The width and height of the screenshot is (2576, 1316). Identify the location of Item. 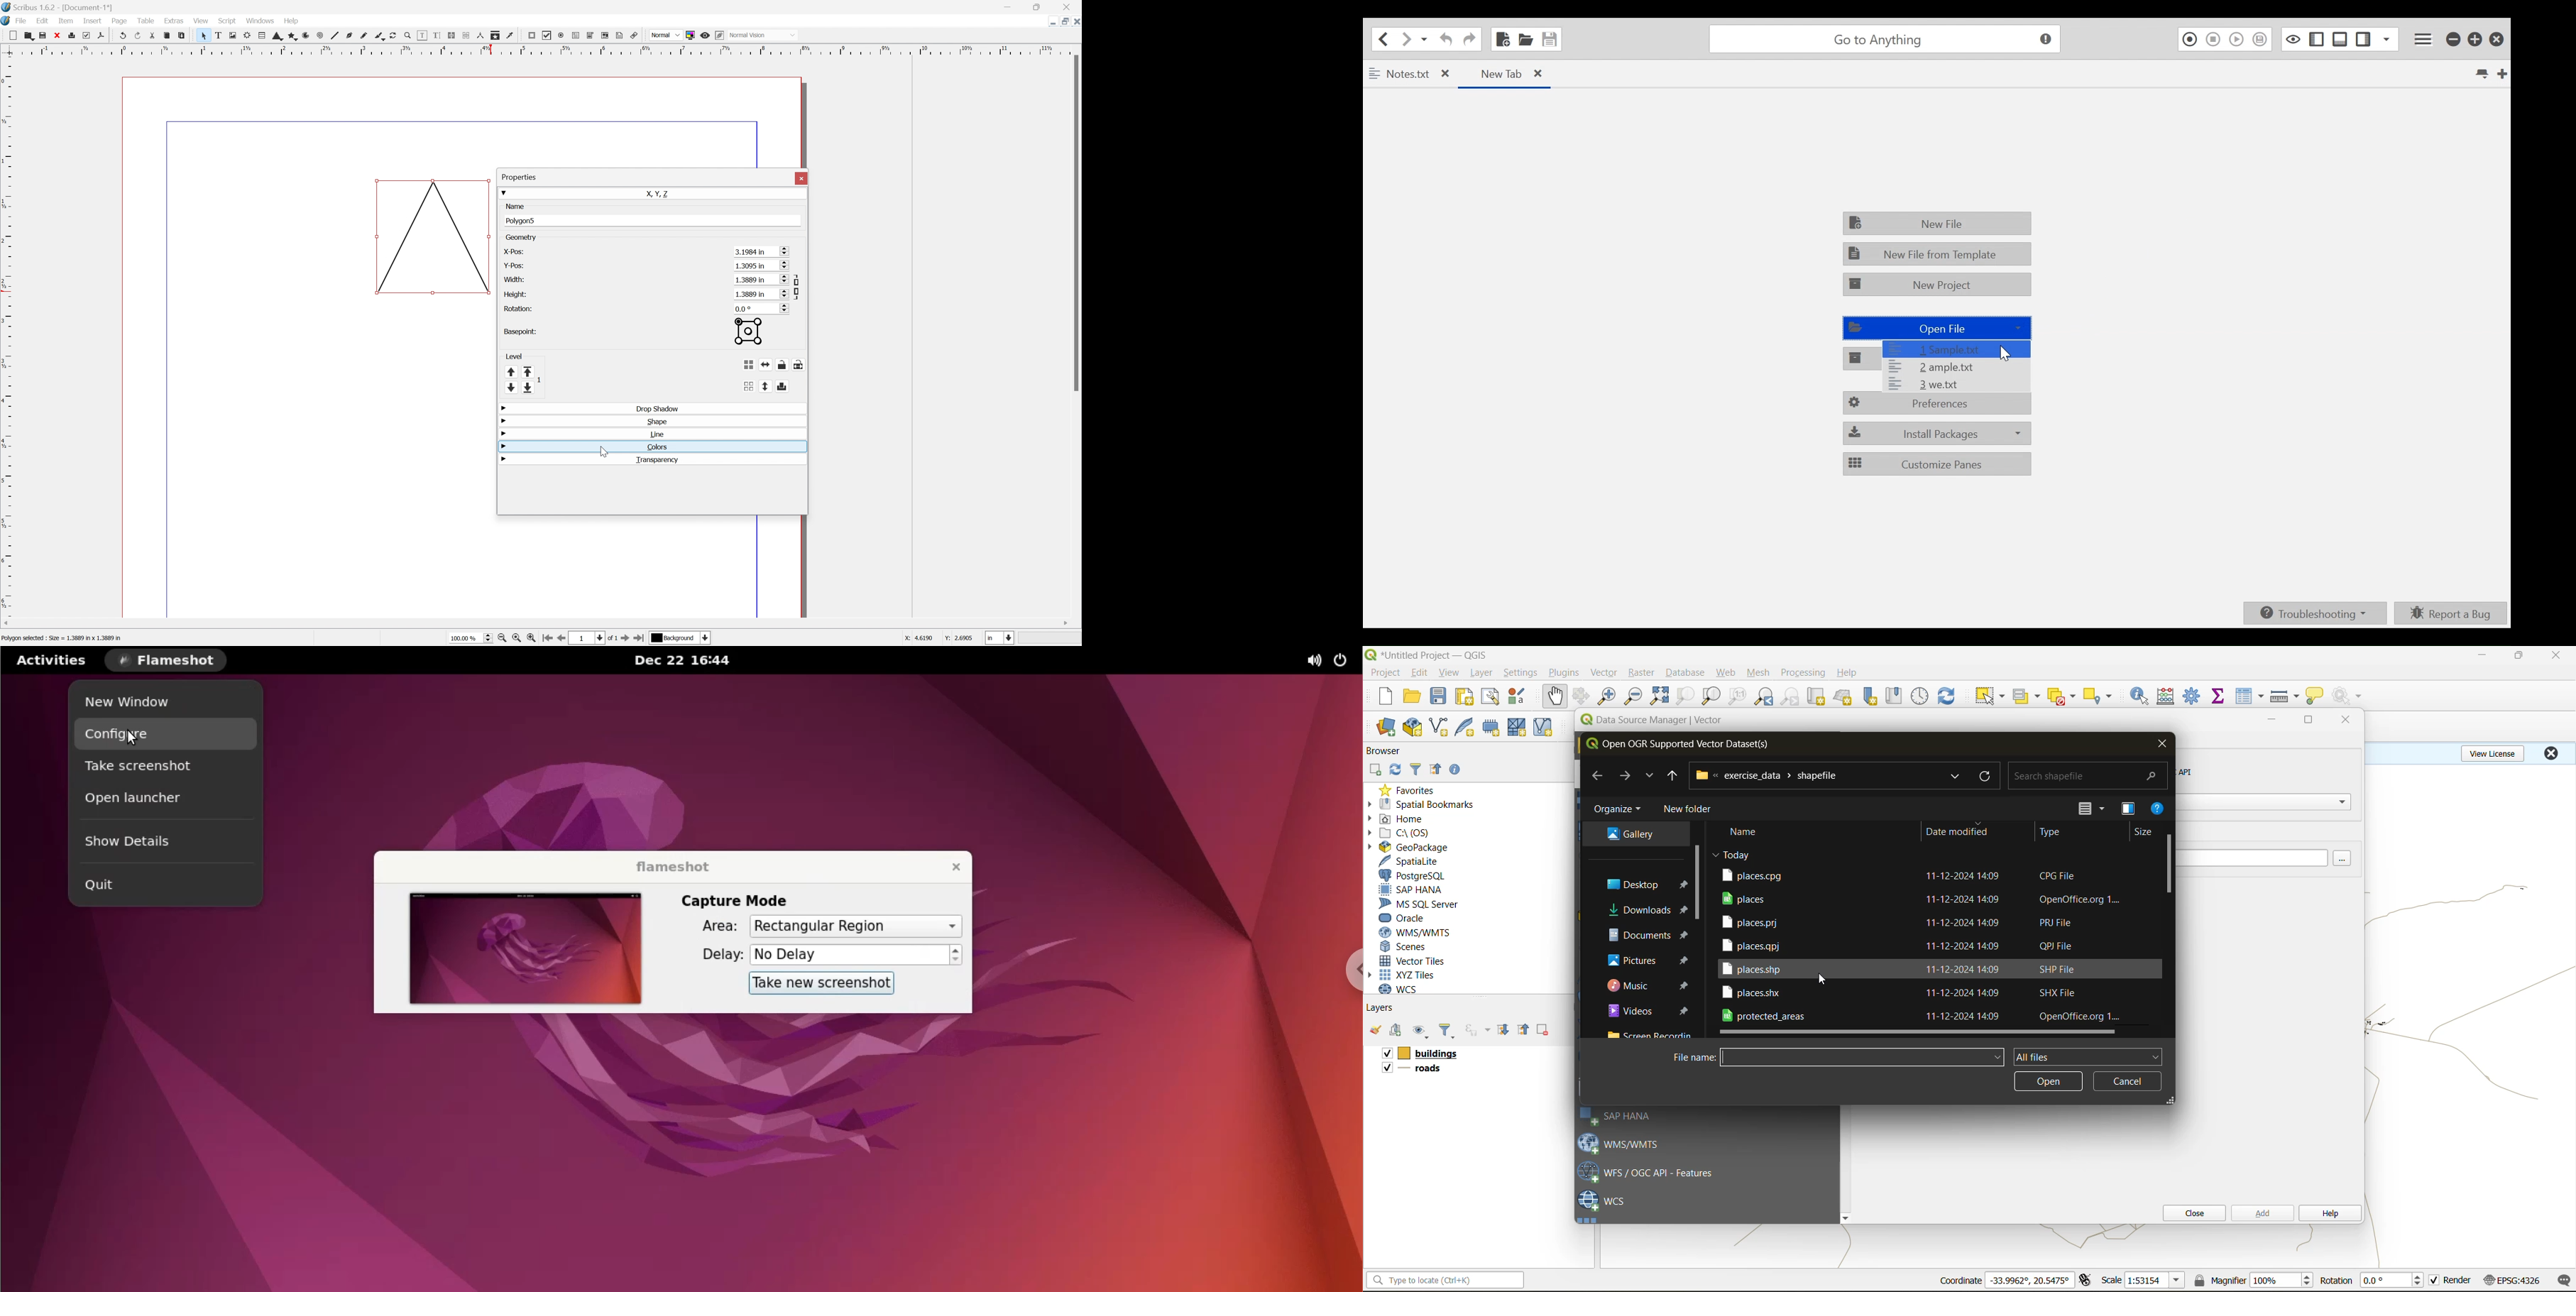
(64, 21).